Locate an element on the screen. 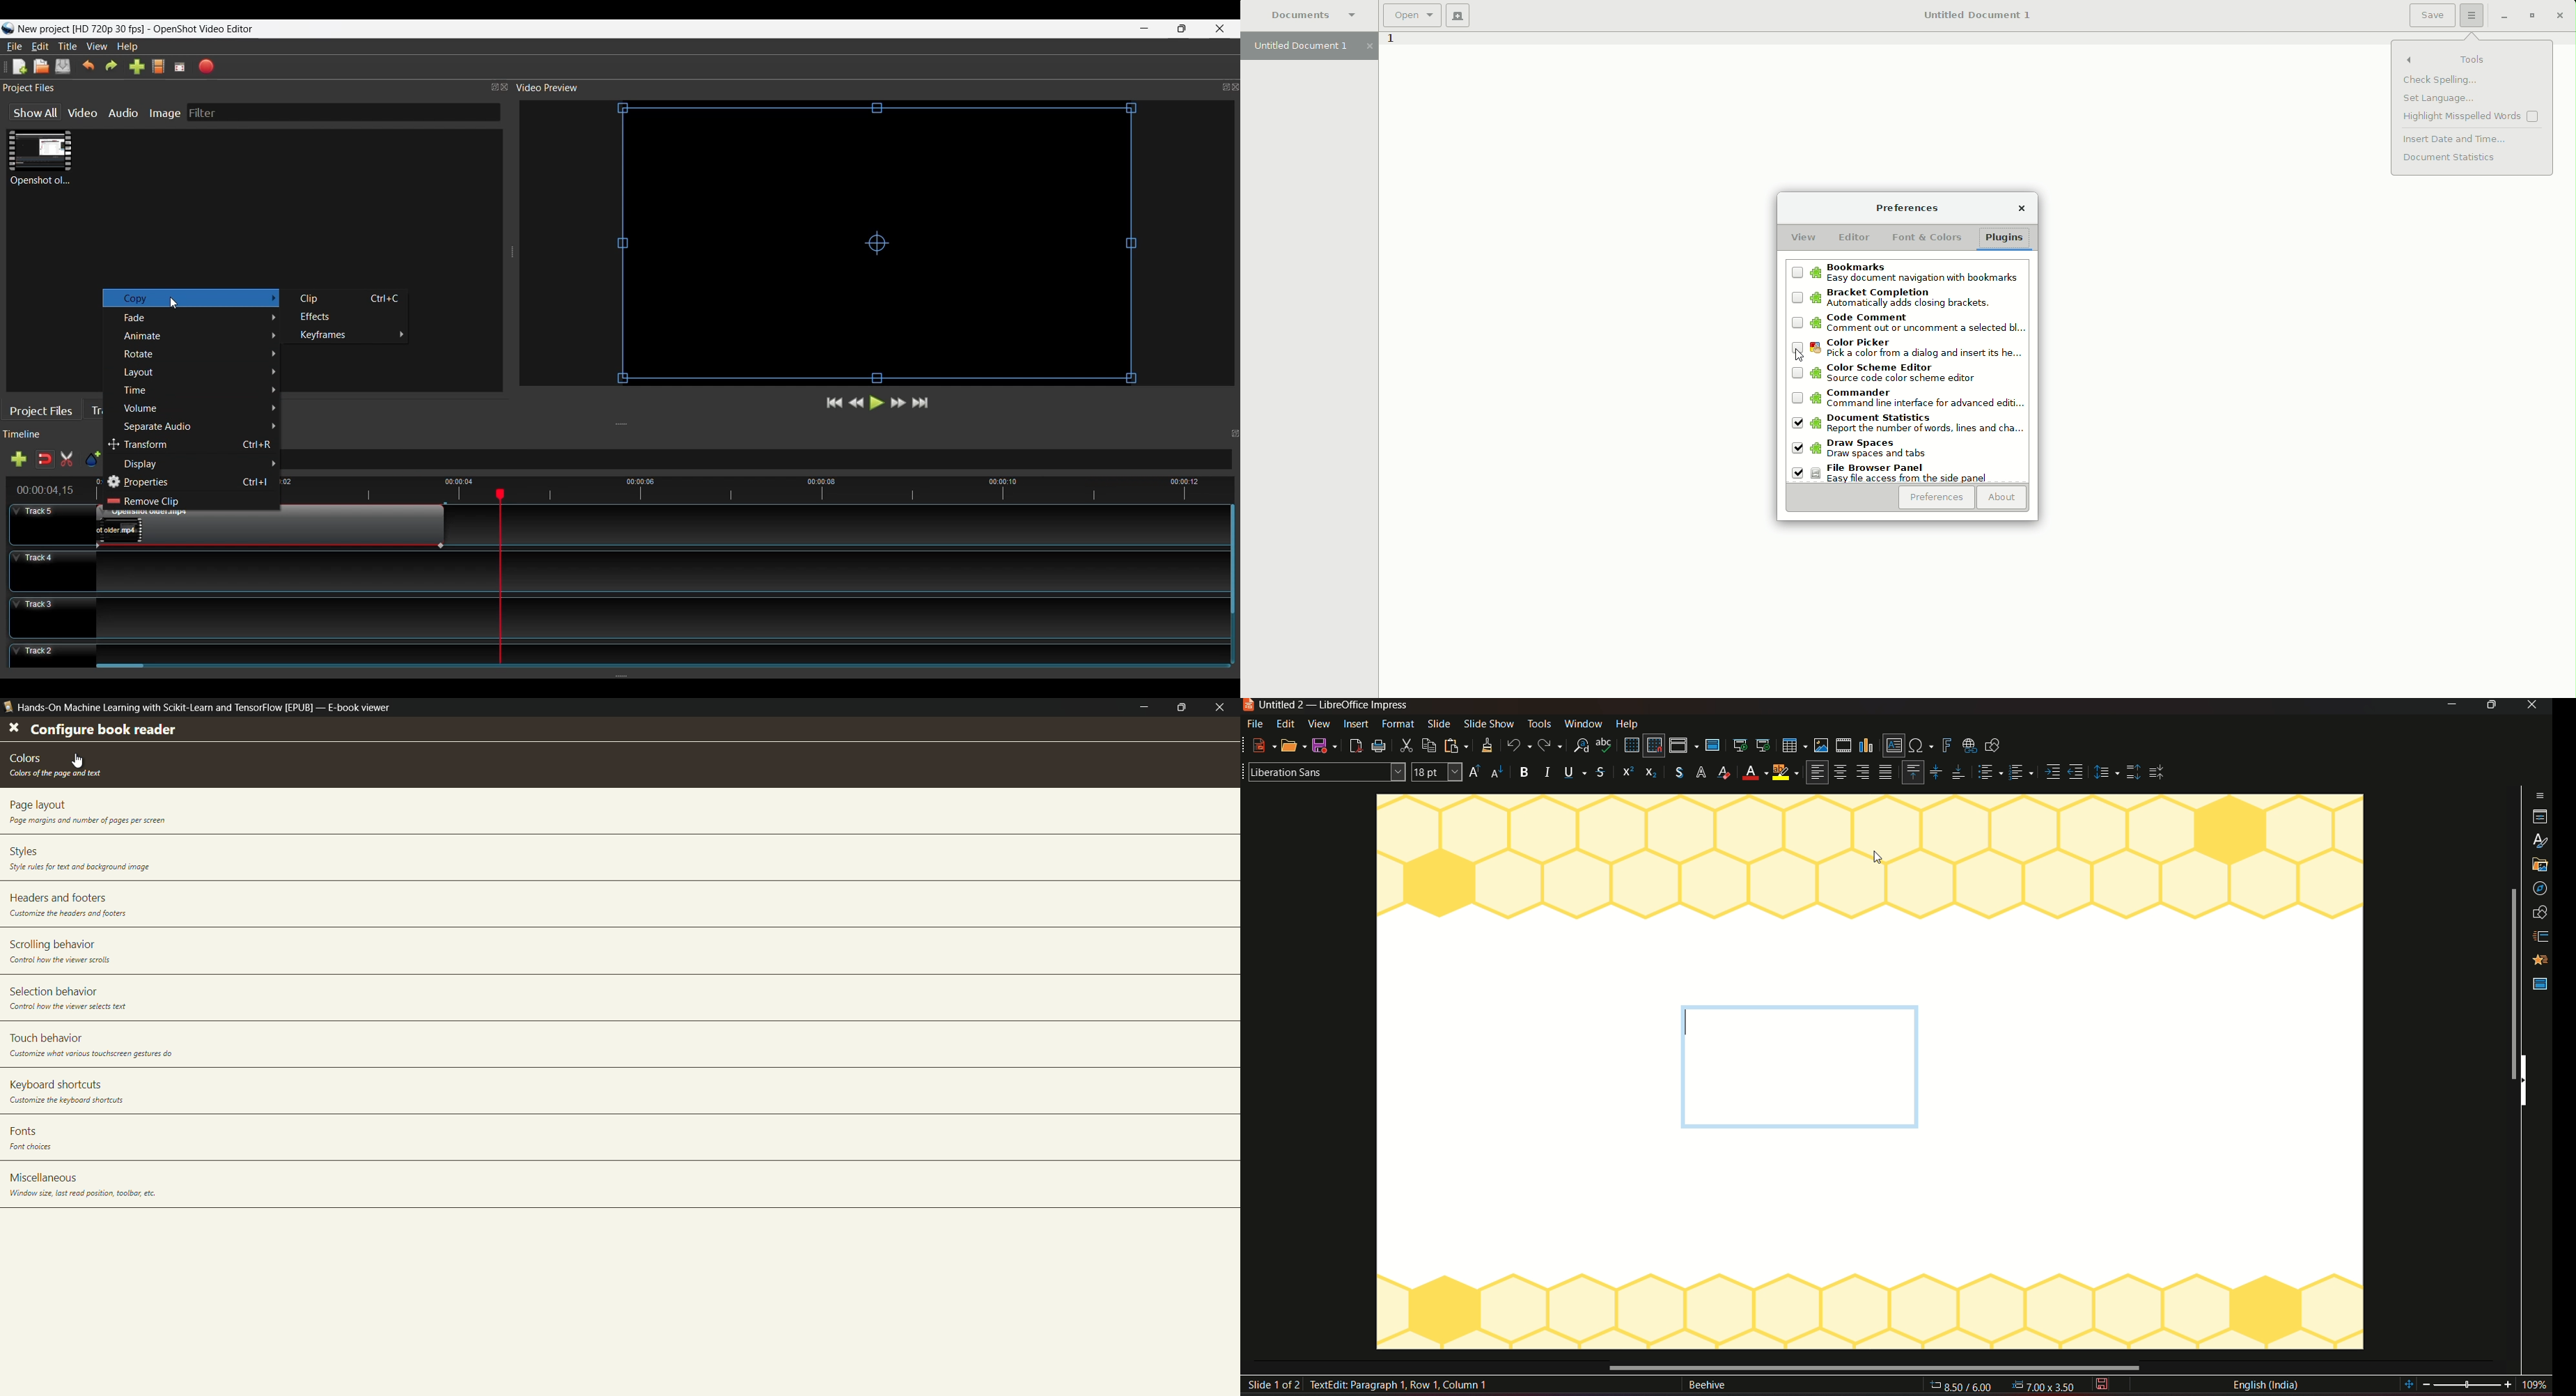 The width and height of the screenshot is (2576, 1400). Vertical Scroll bar is located at coordinates (121, 668).